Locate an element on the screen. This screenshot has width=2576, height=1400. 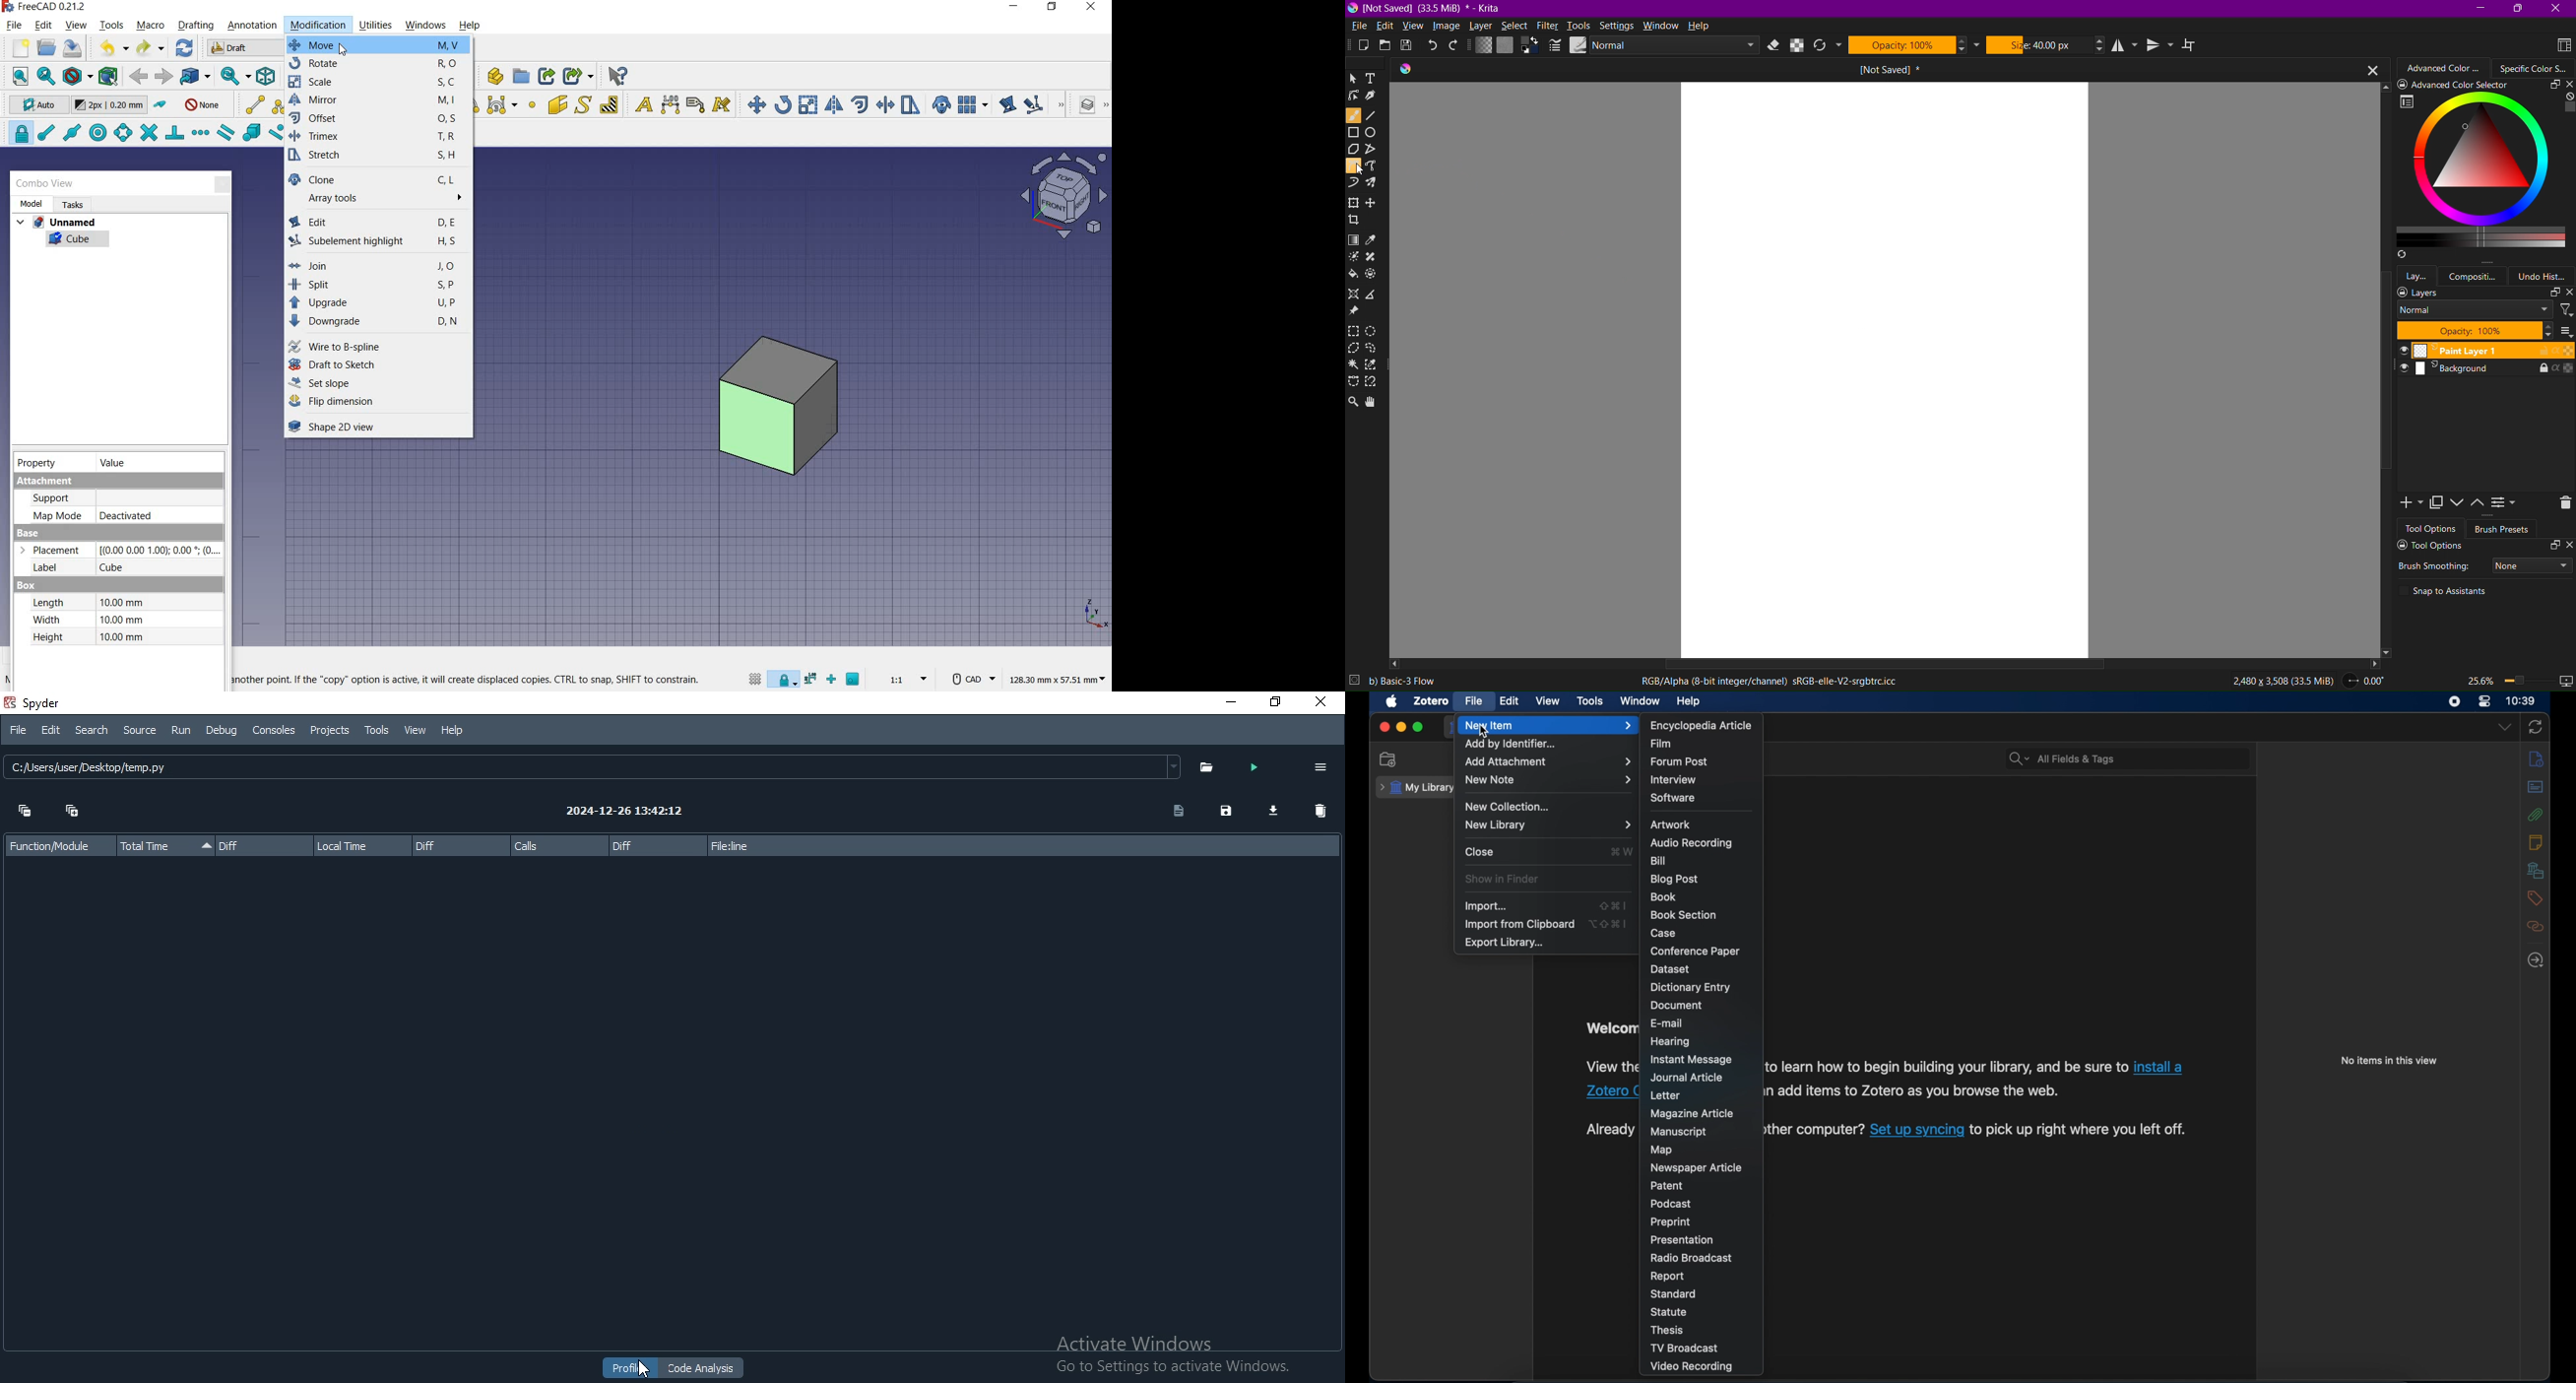
dimension is located at coordinates (1057, 678).